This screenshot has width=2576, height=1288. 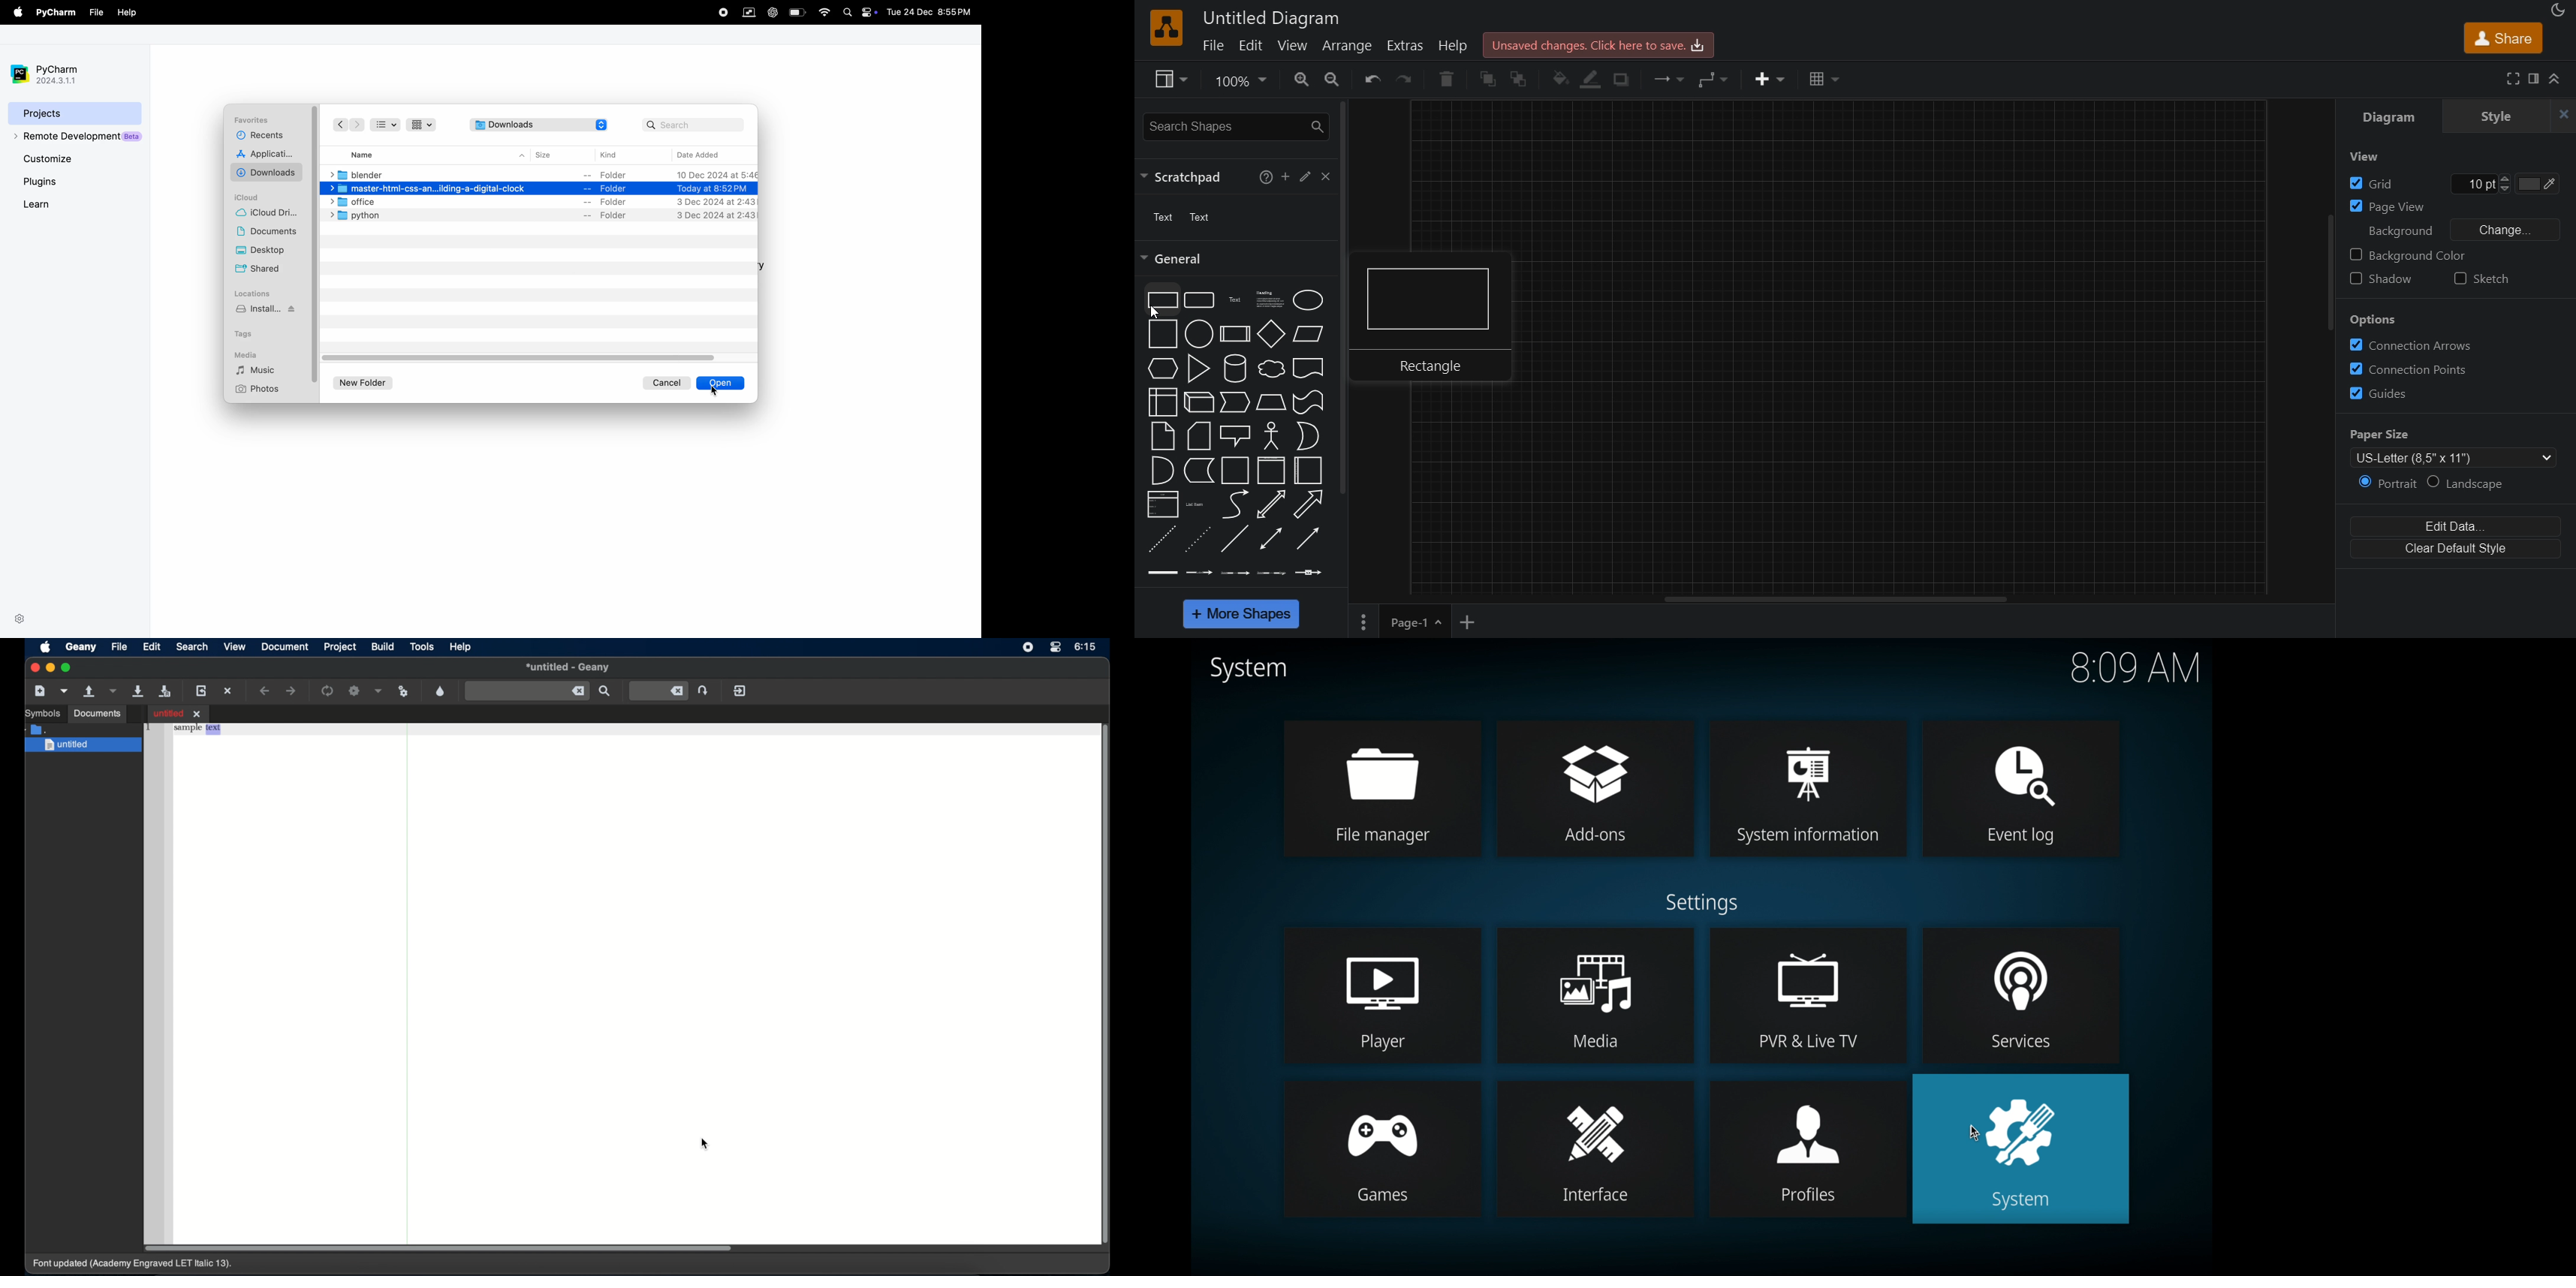 I want to click on share, so click(x=2502, y=36).